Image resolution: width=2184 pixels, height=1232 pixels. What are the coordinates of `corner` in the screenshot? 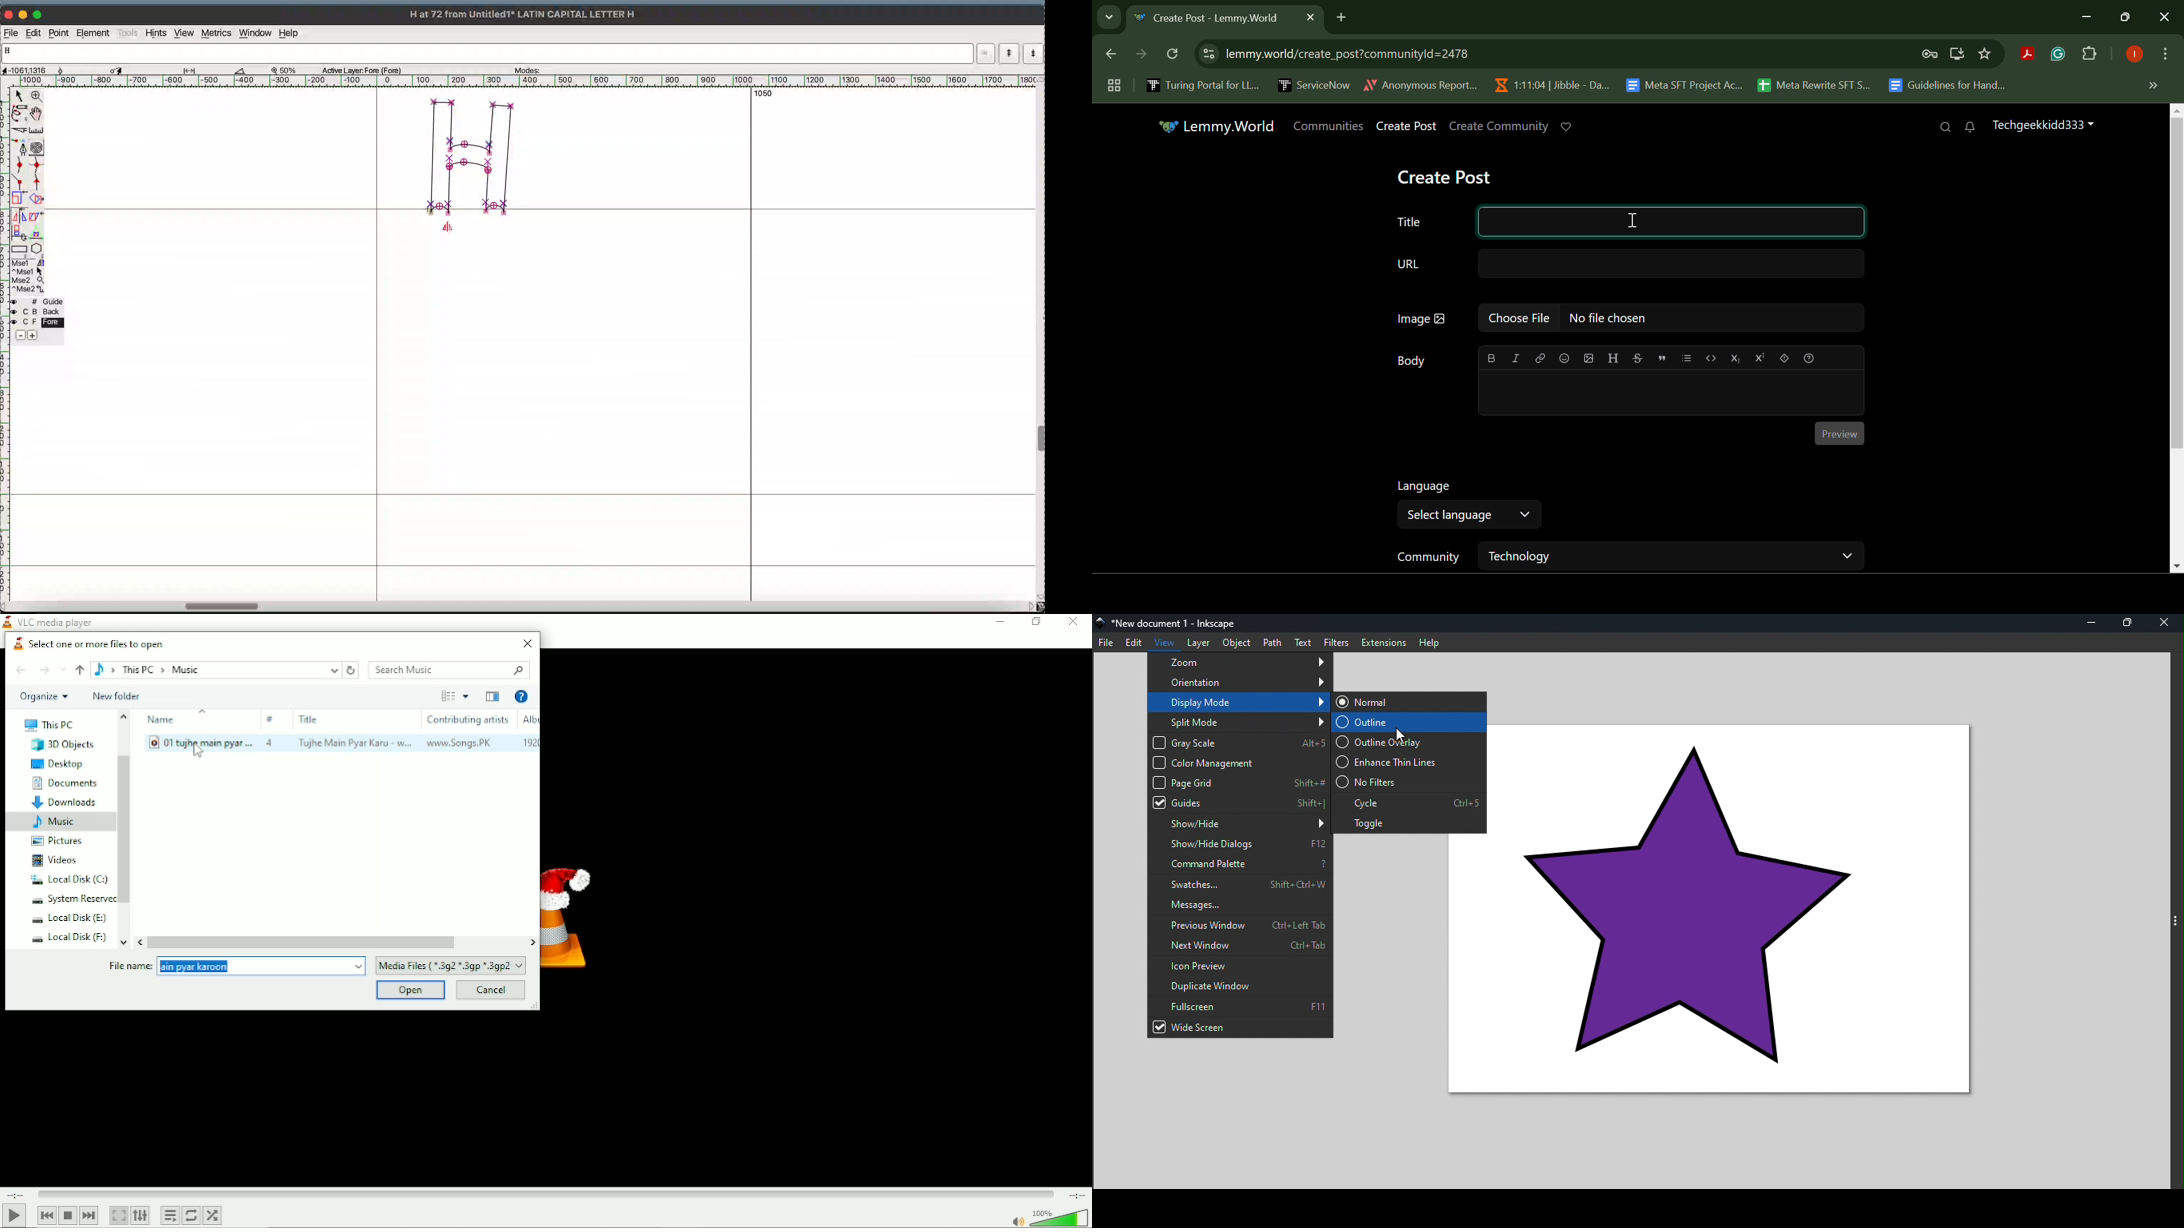 It's located at (20, 183).